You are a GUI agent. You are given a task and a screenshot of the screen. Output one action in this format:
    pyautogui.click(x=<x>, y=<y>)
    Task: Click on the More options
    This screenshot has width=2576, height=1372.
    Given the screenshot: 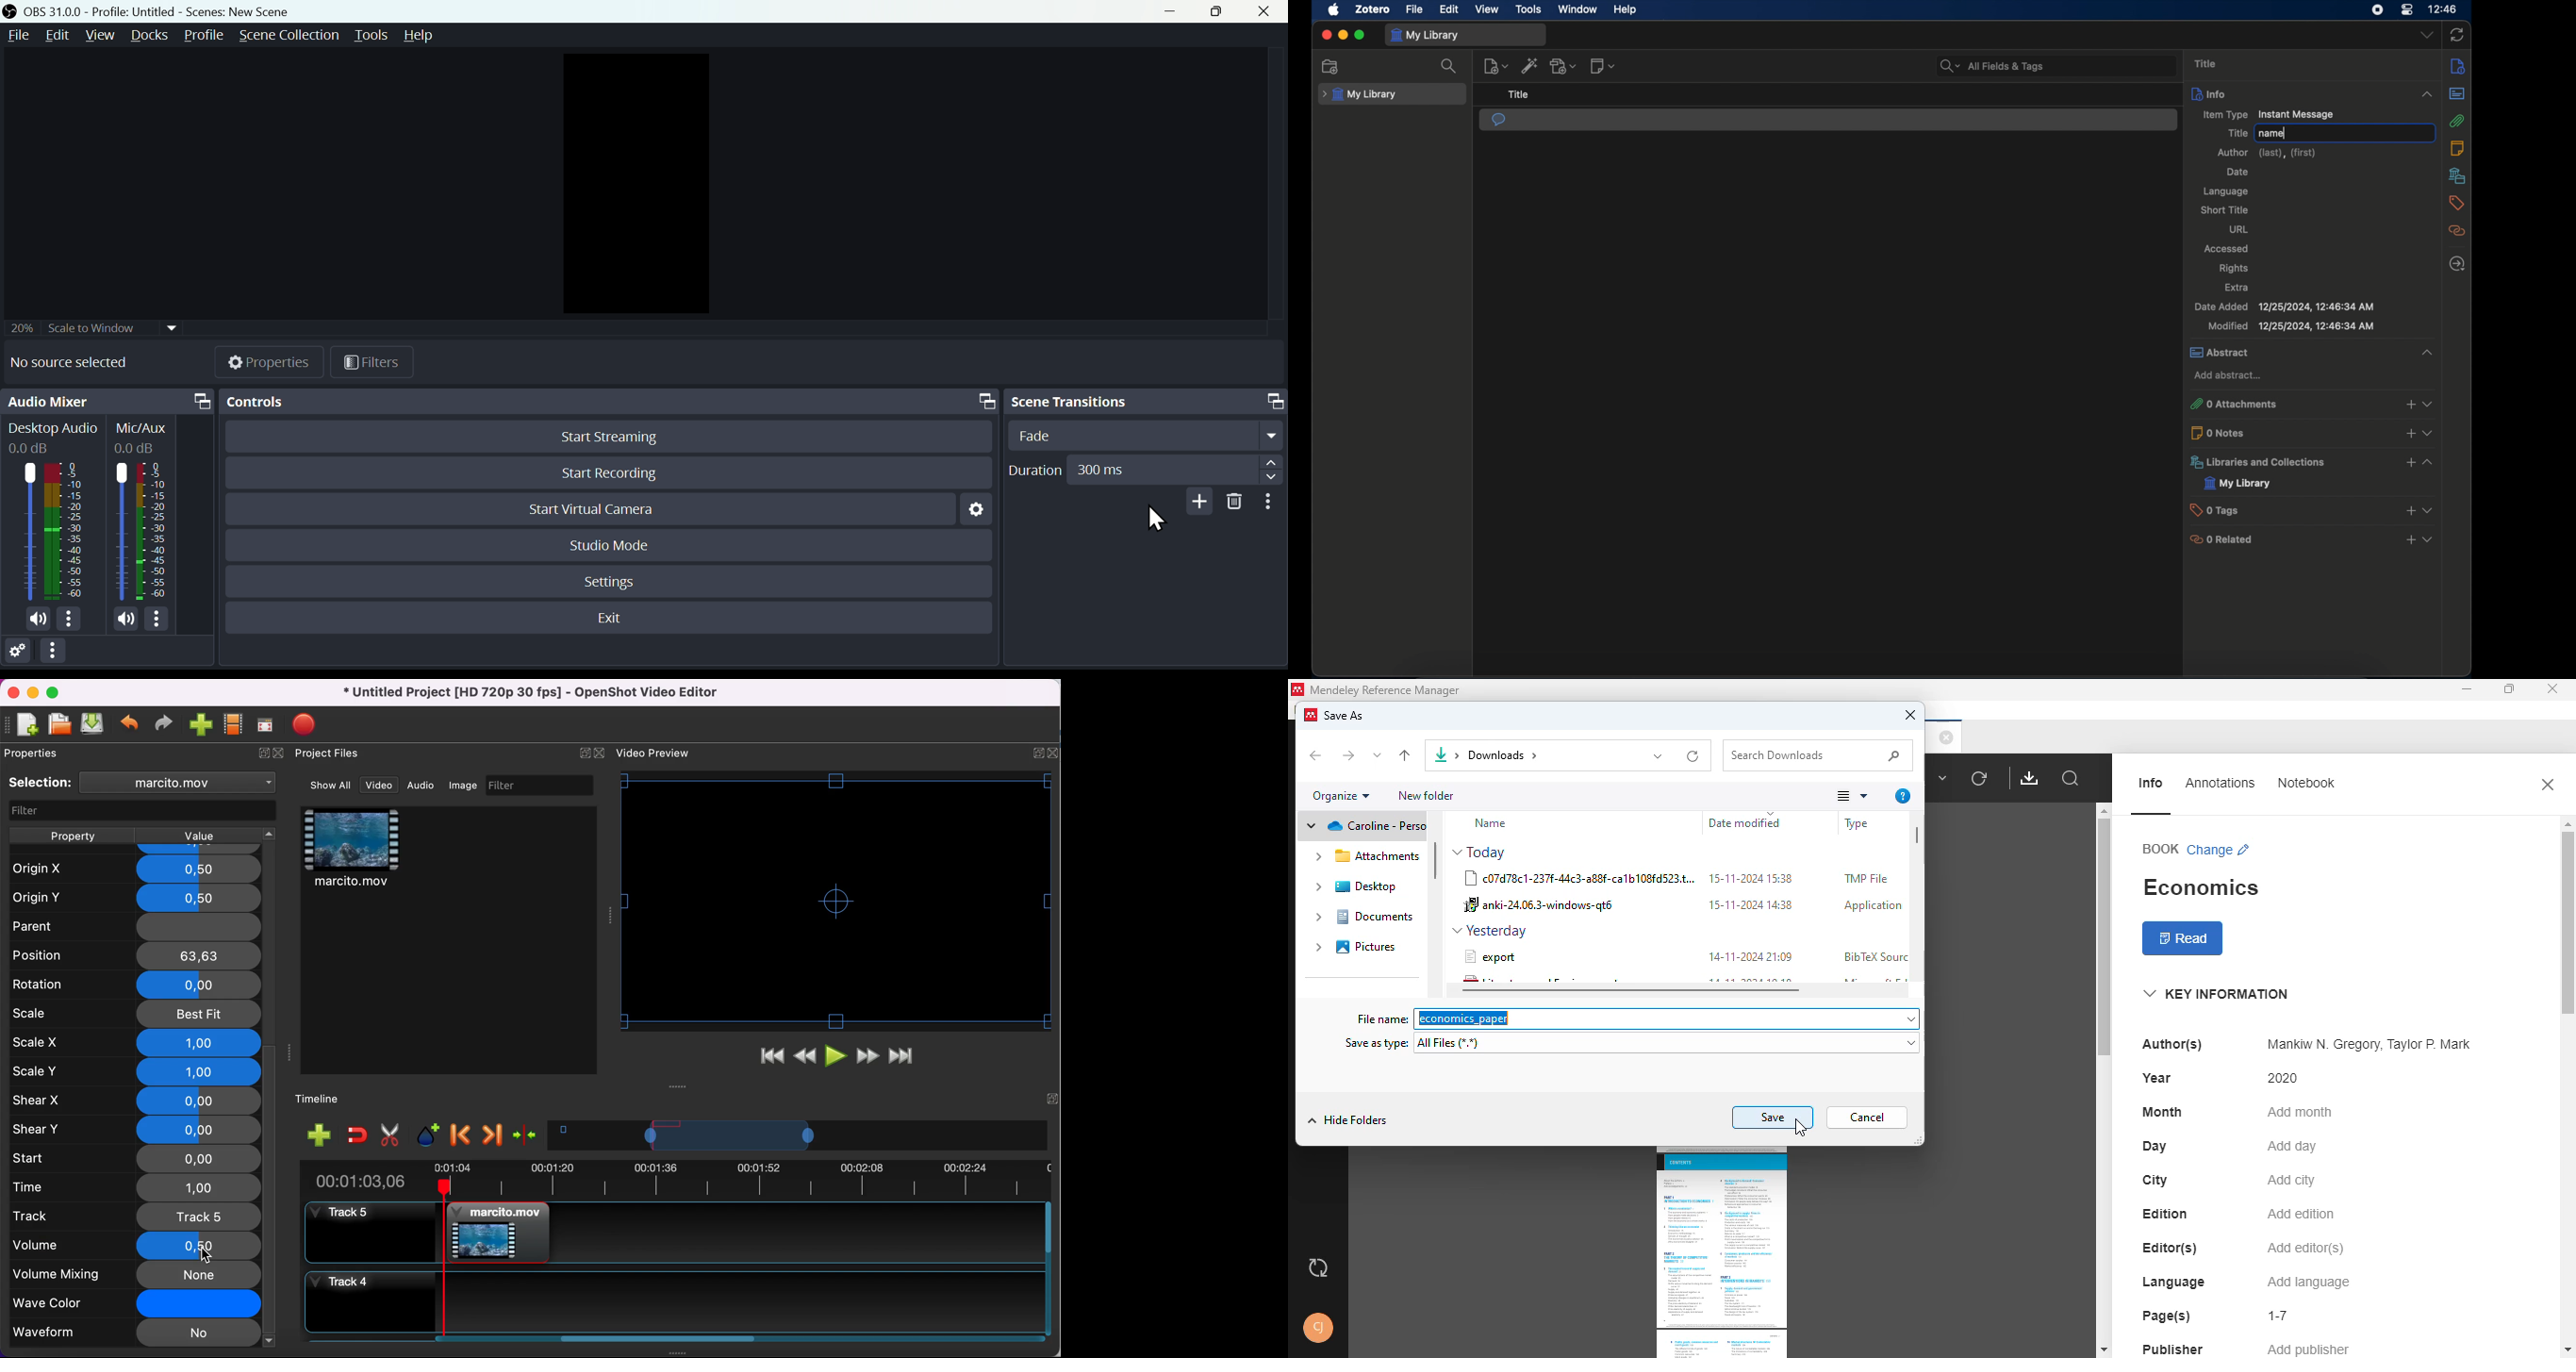 What is the action you would take?
    pyautogui.click(x=55, y=656)
    